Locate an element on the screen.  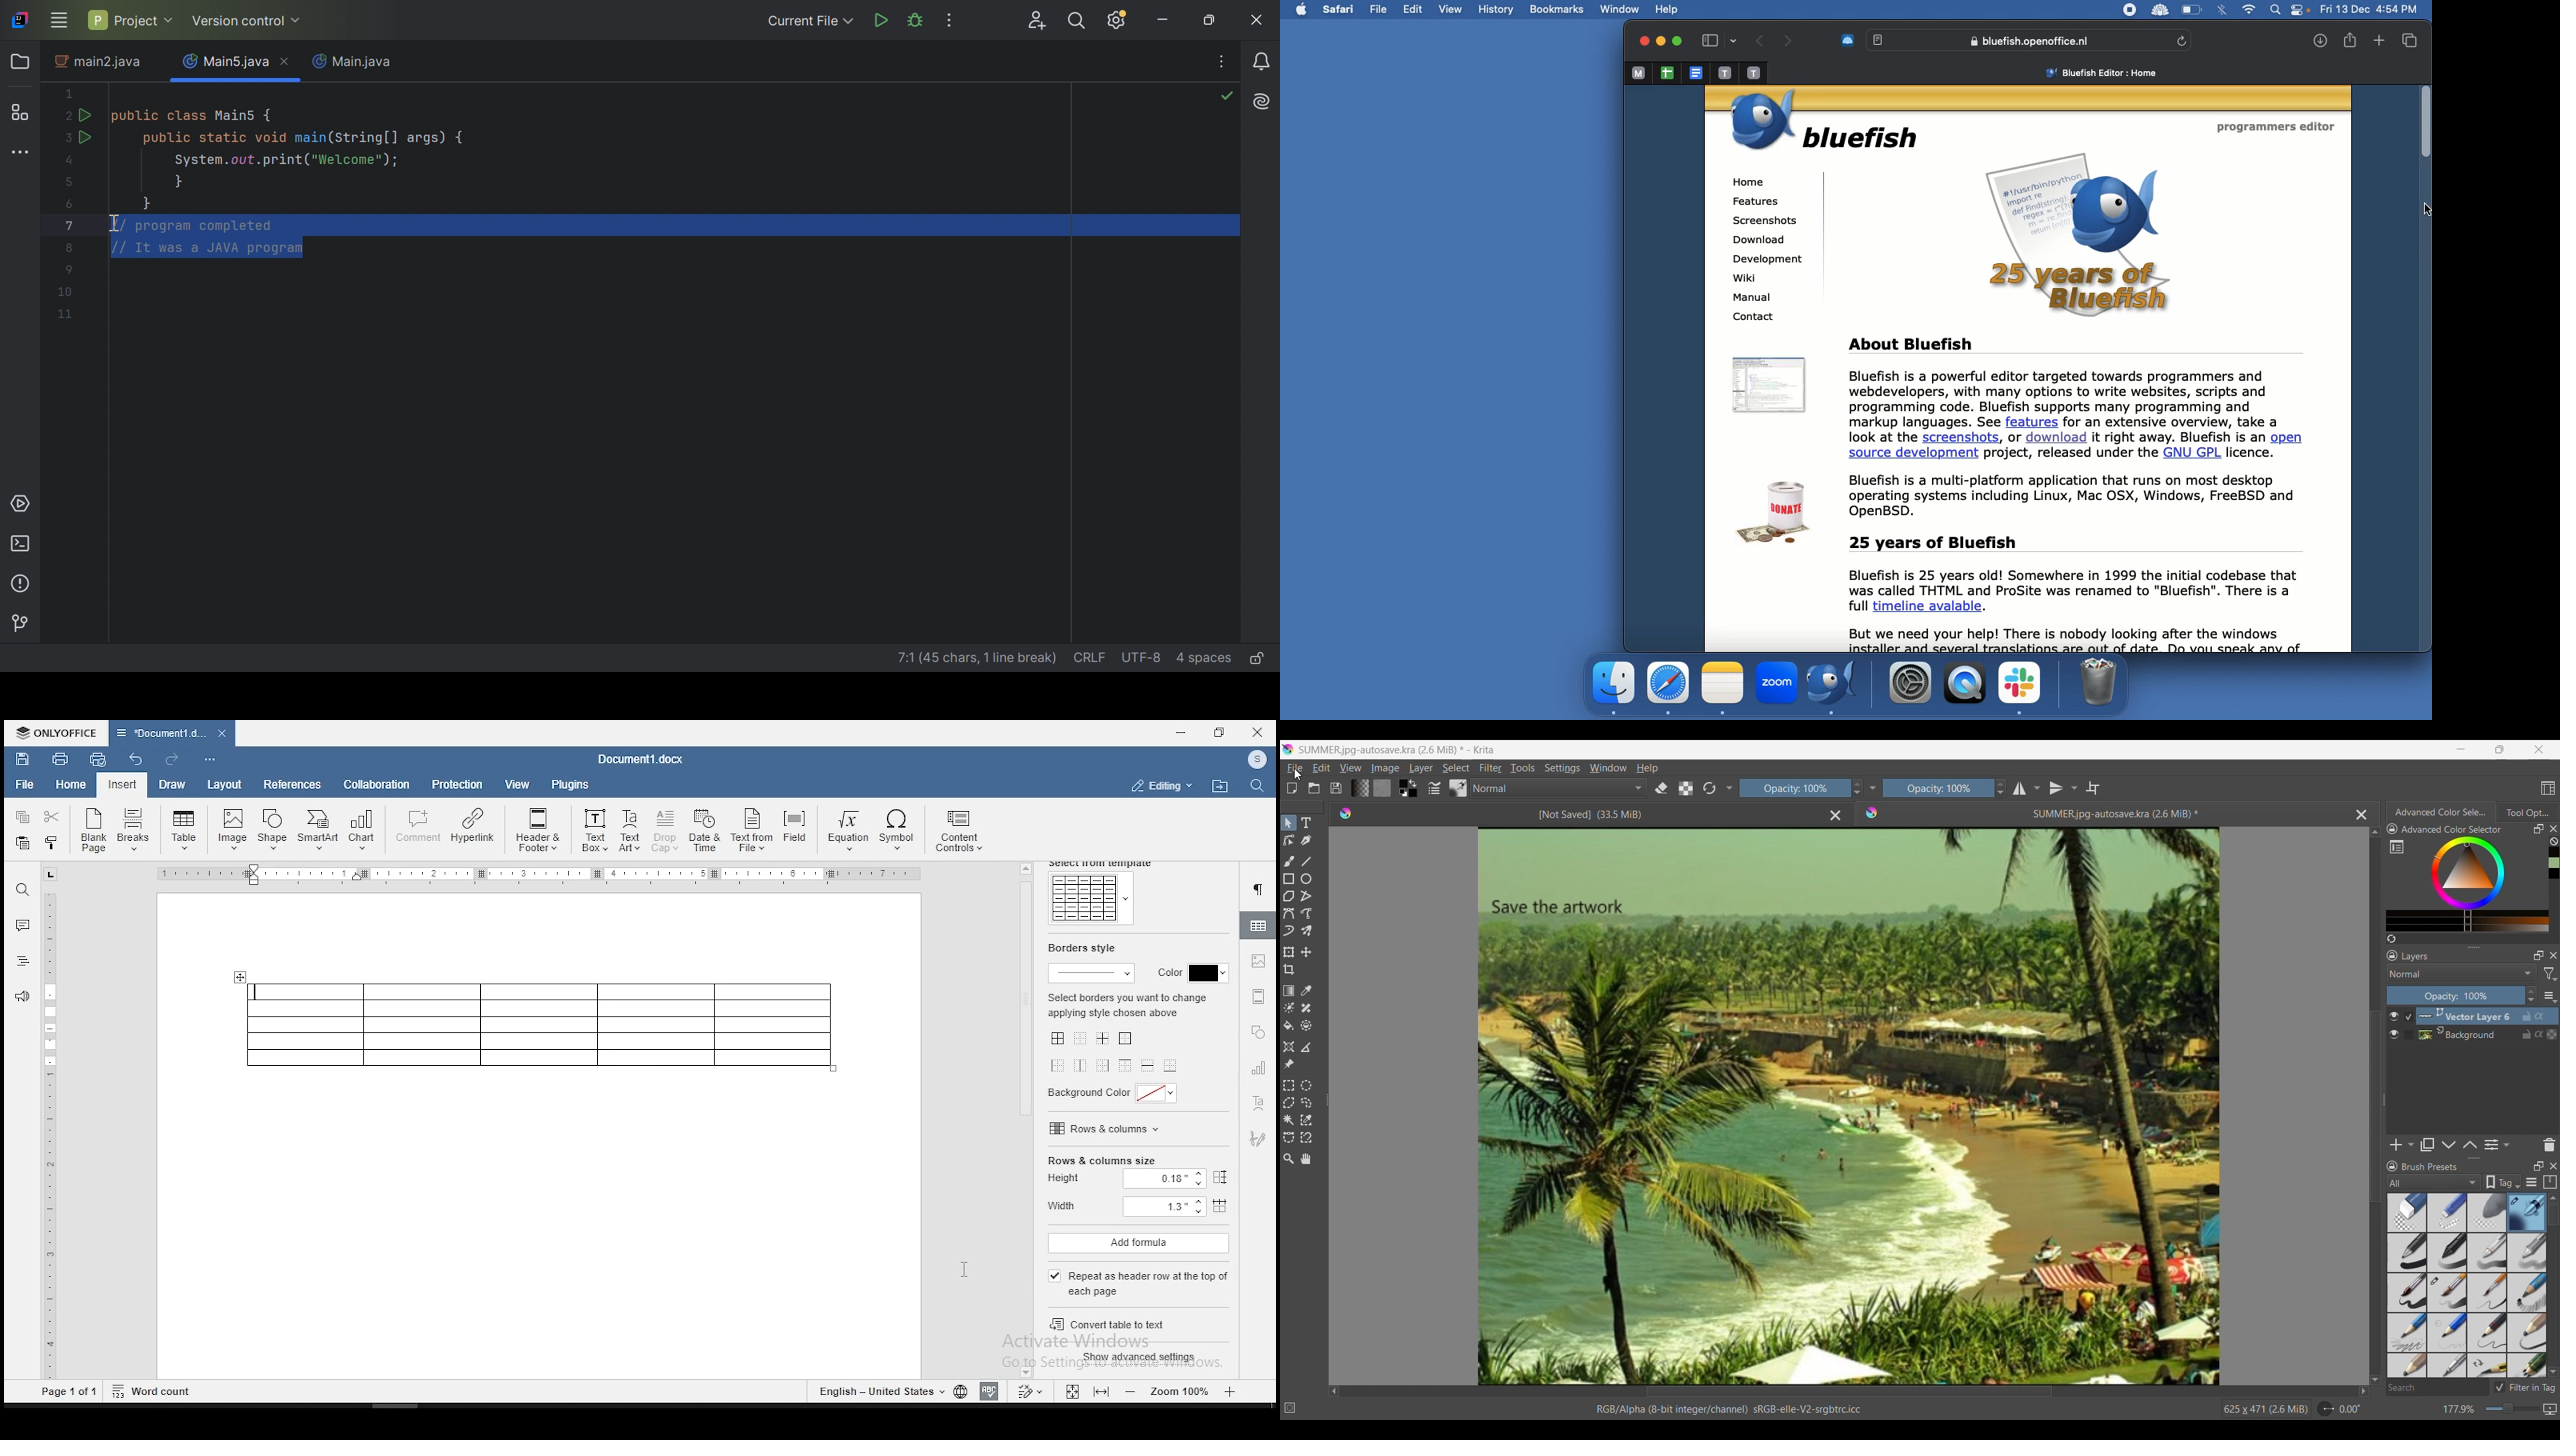
collaboration is located at coordinates (379, 787).